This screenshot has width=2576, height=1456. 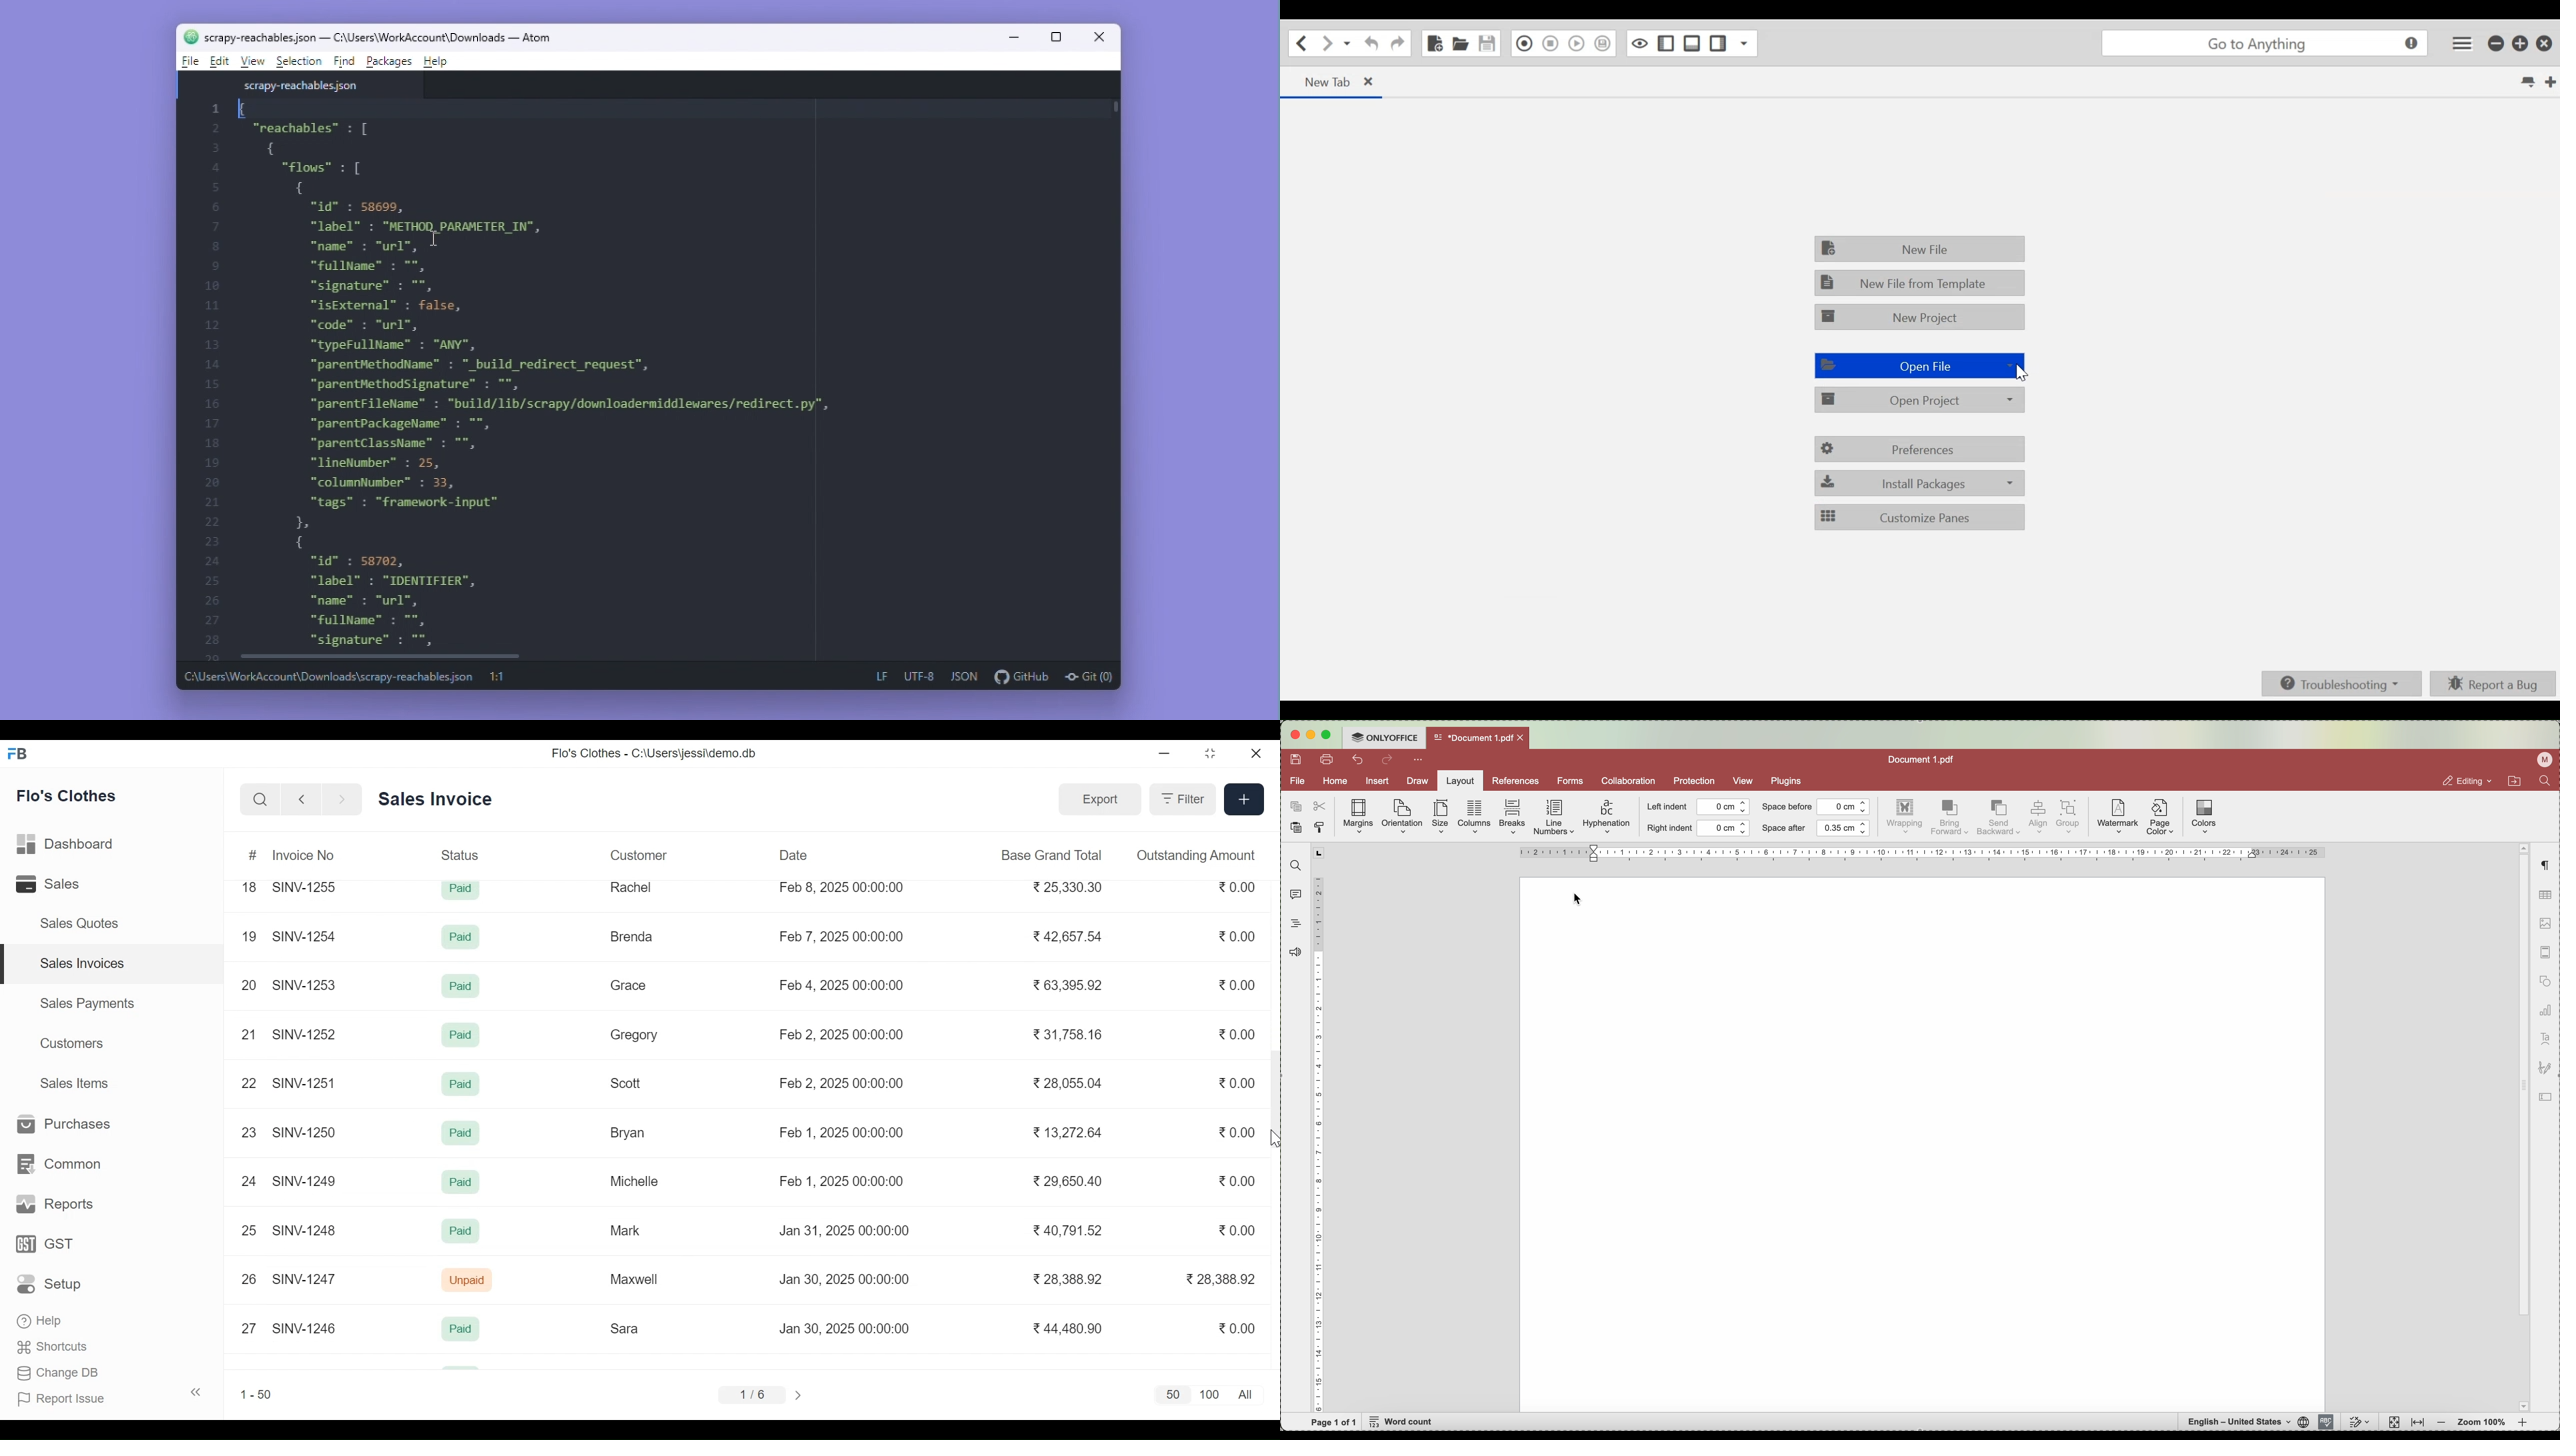 What do you see at coordinates (2482, 1422) in the screenshot?
I see `zoom 100%` at bounding box center [2482, 1422].